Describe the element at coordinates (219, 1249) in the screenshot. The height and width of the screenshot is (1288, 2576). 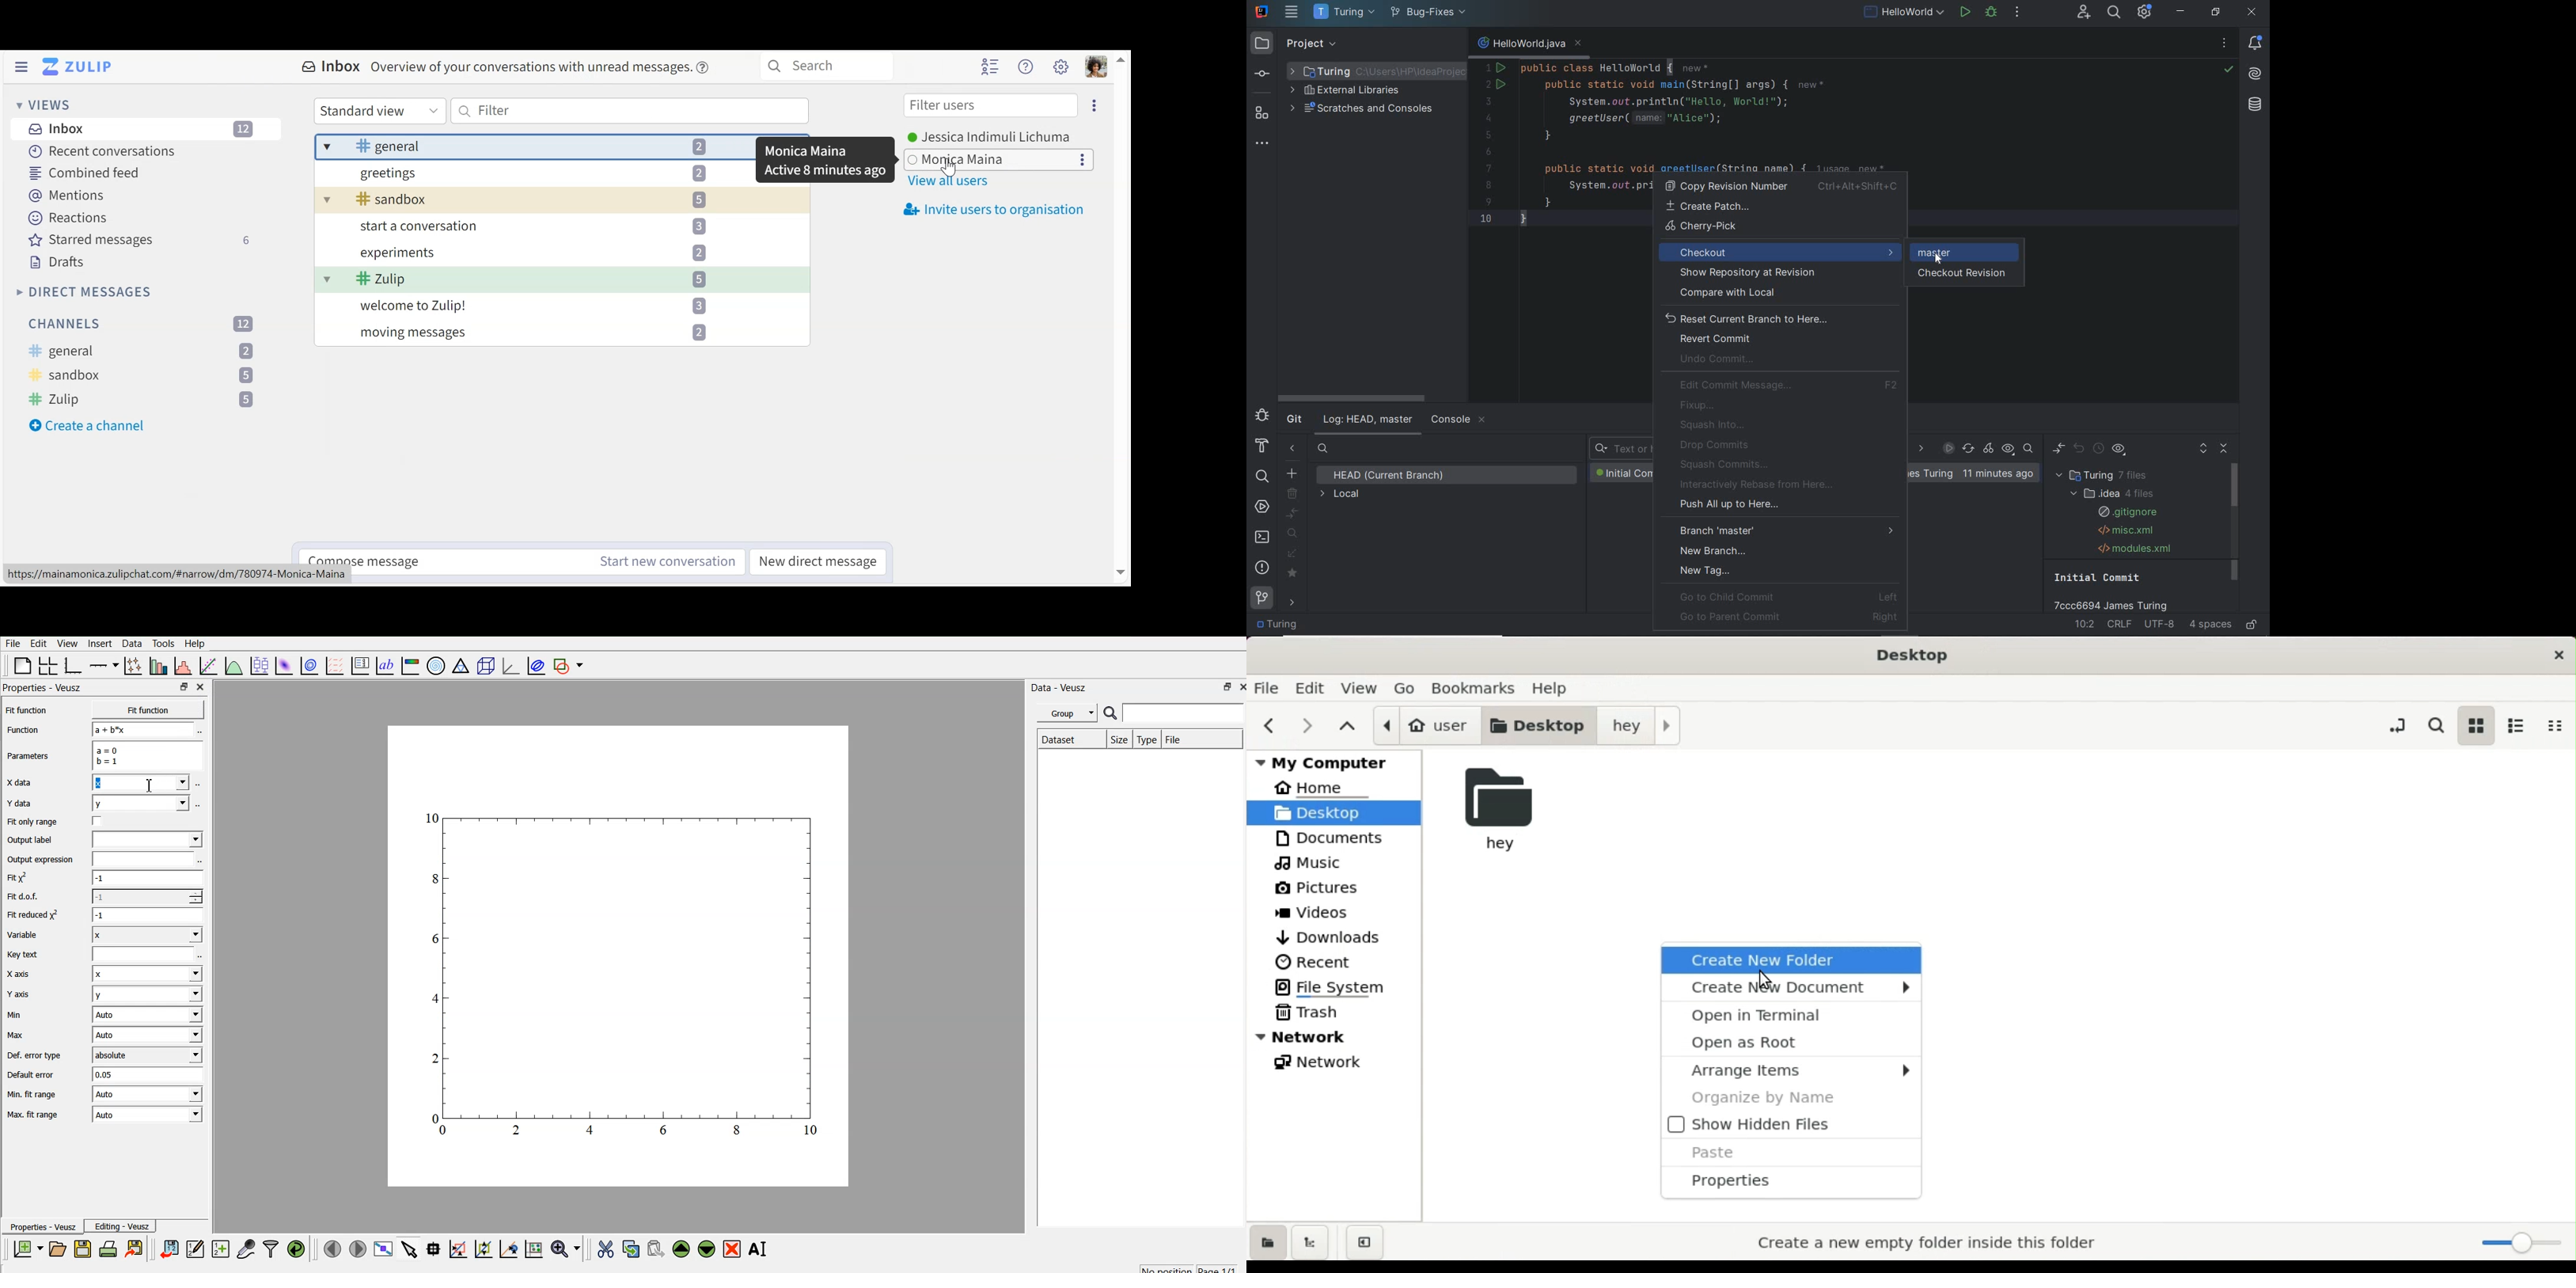
I see `create new datasets` at that location.